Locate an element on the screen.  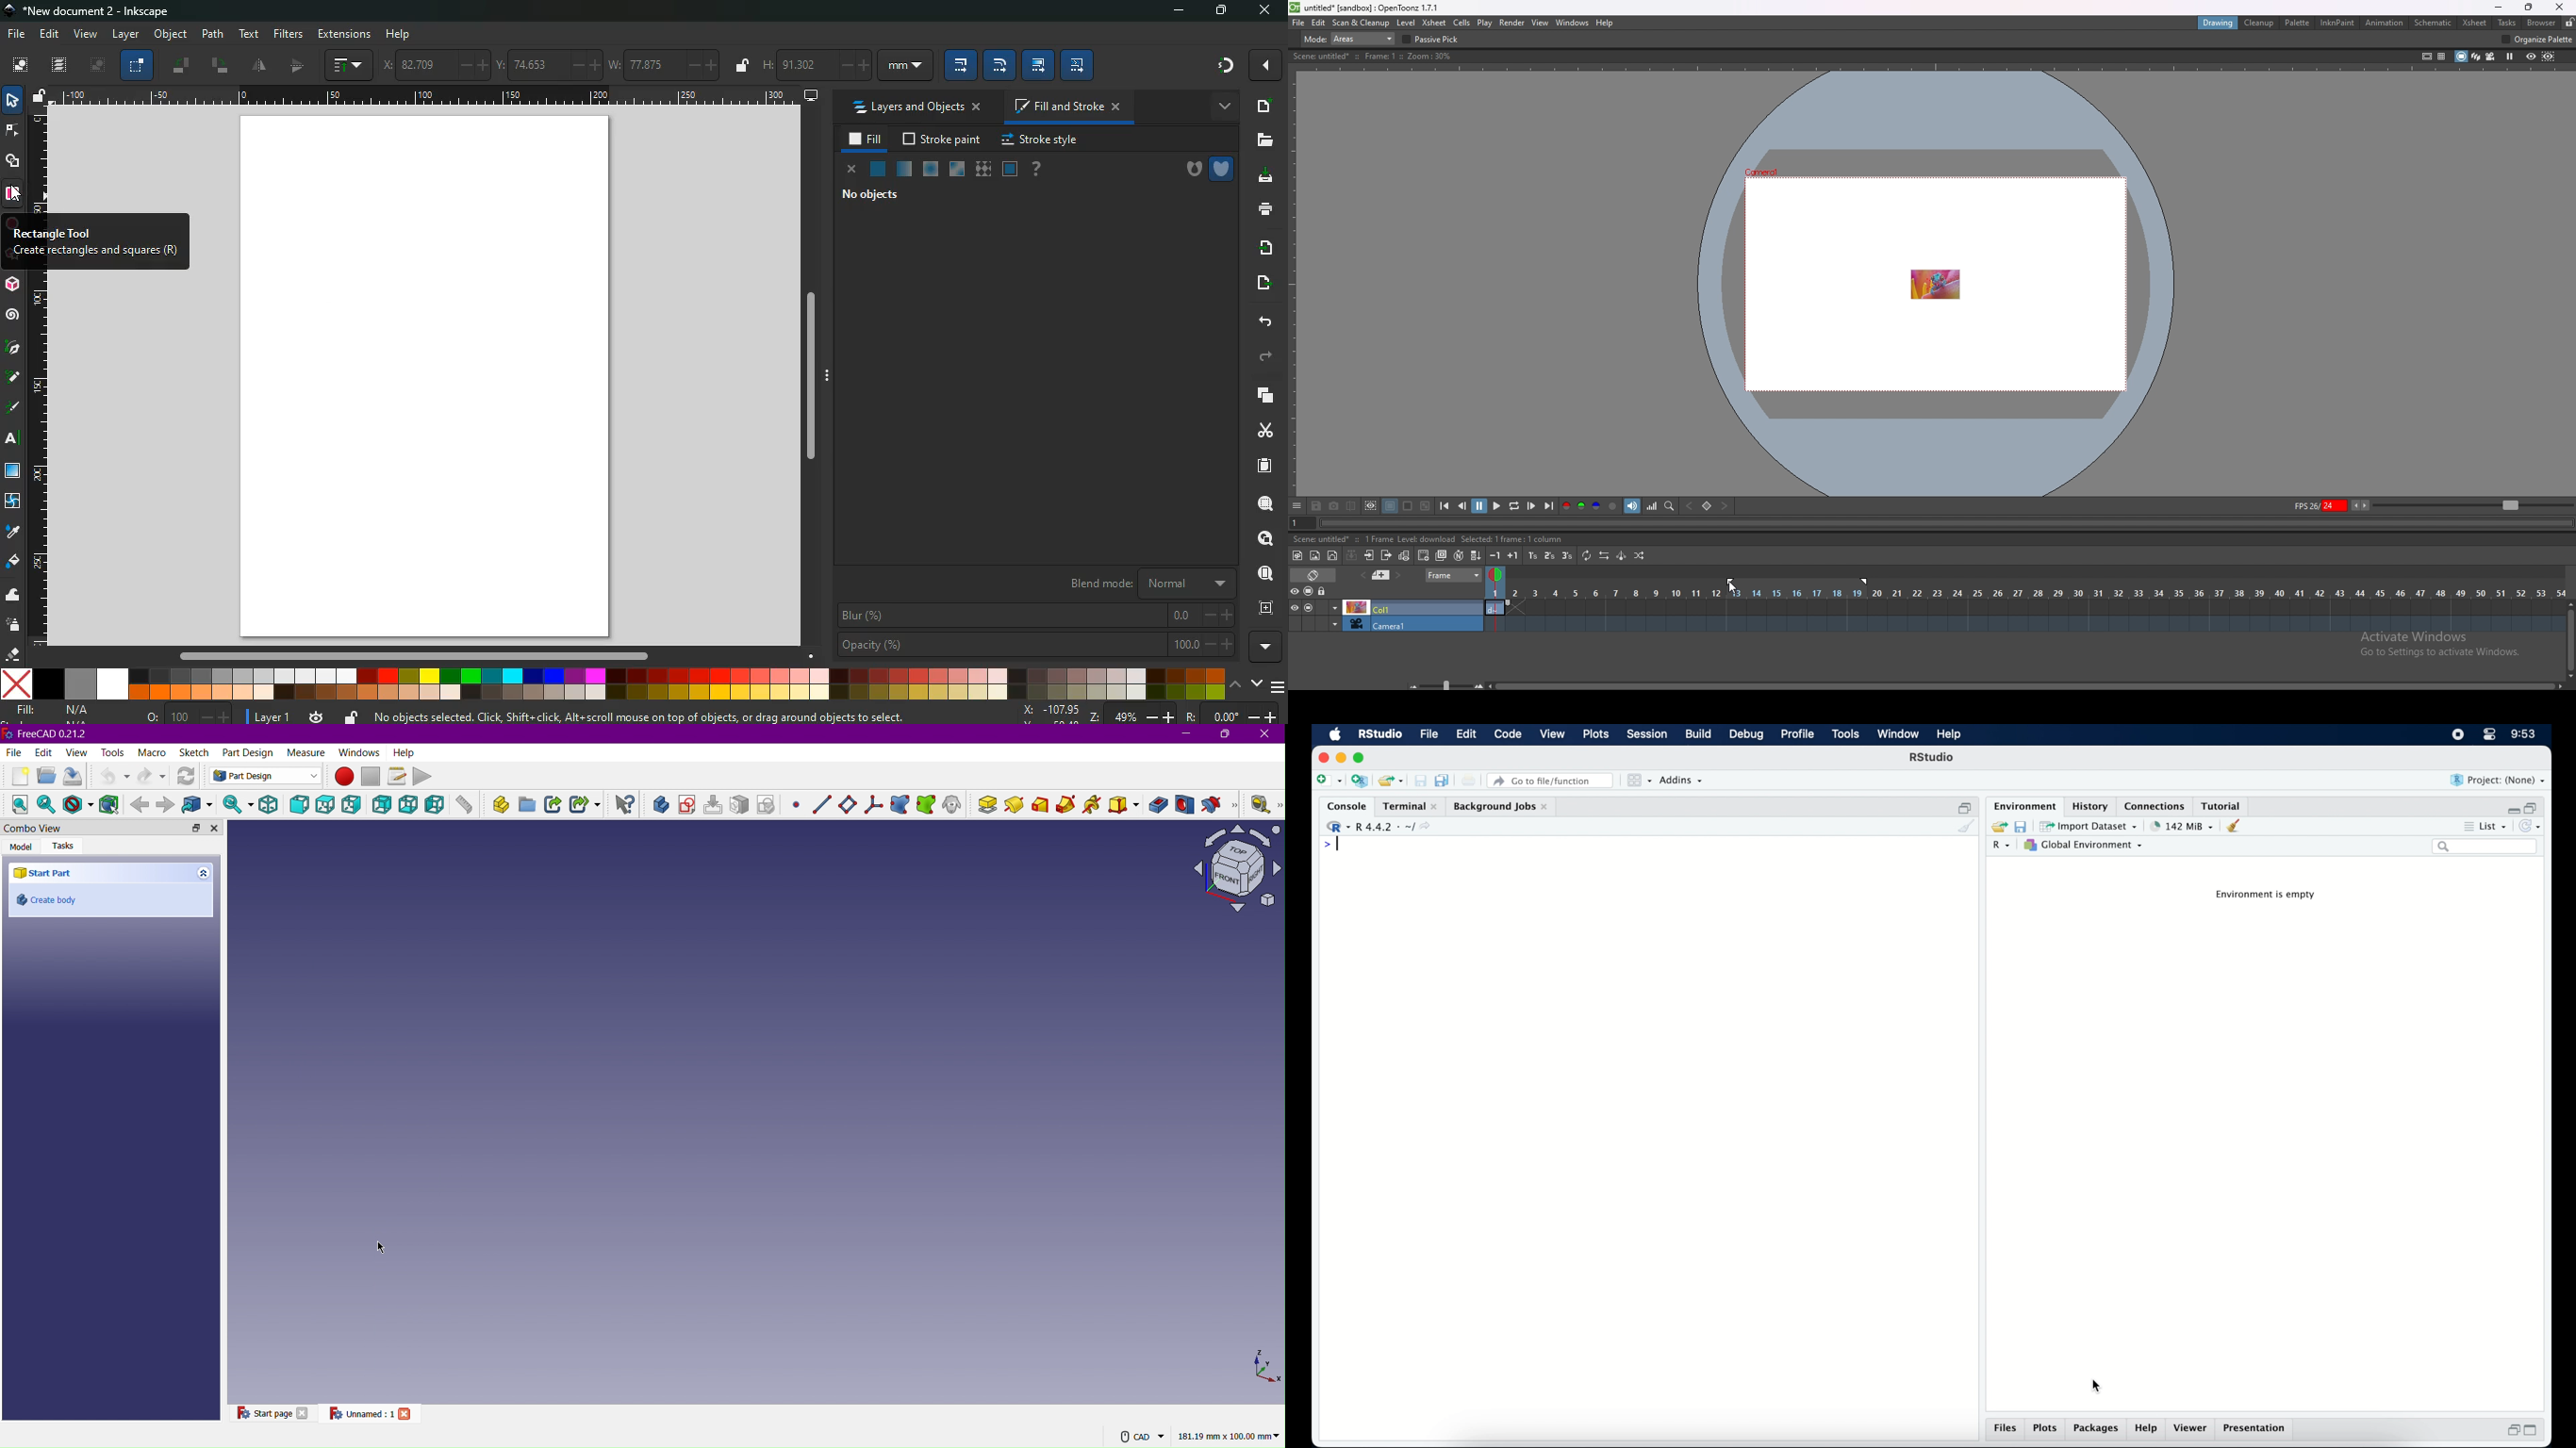
plots is located at coordinates (2046, 1429).